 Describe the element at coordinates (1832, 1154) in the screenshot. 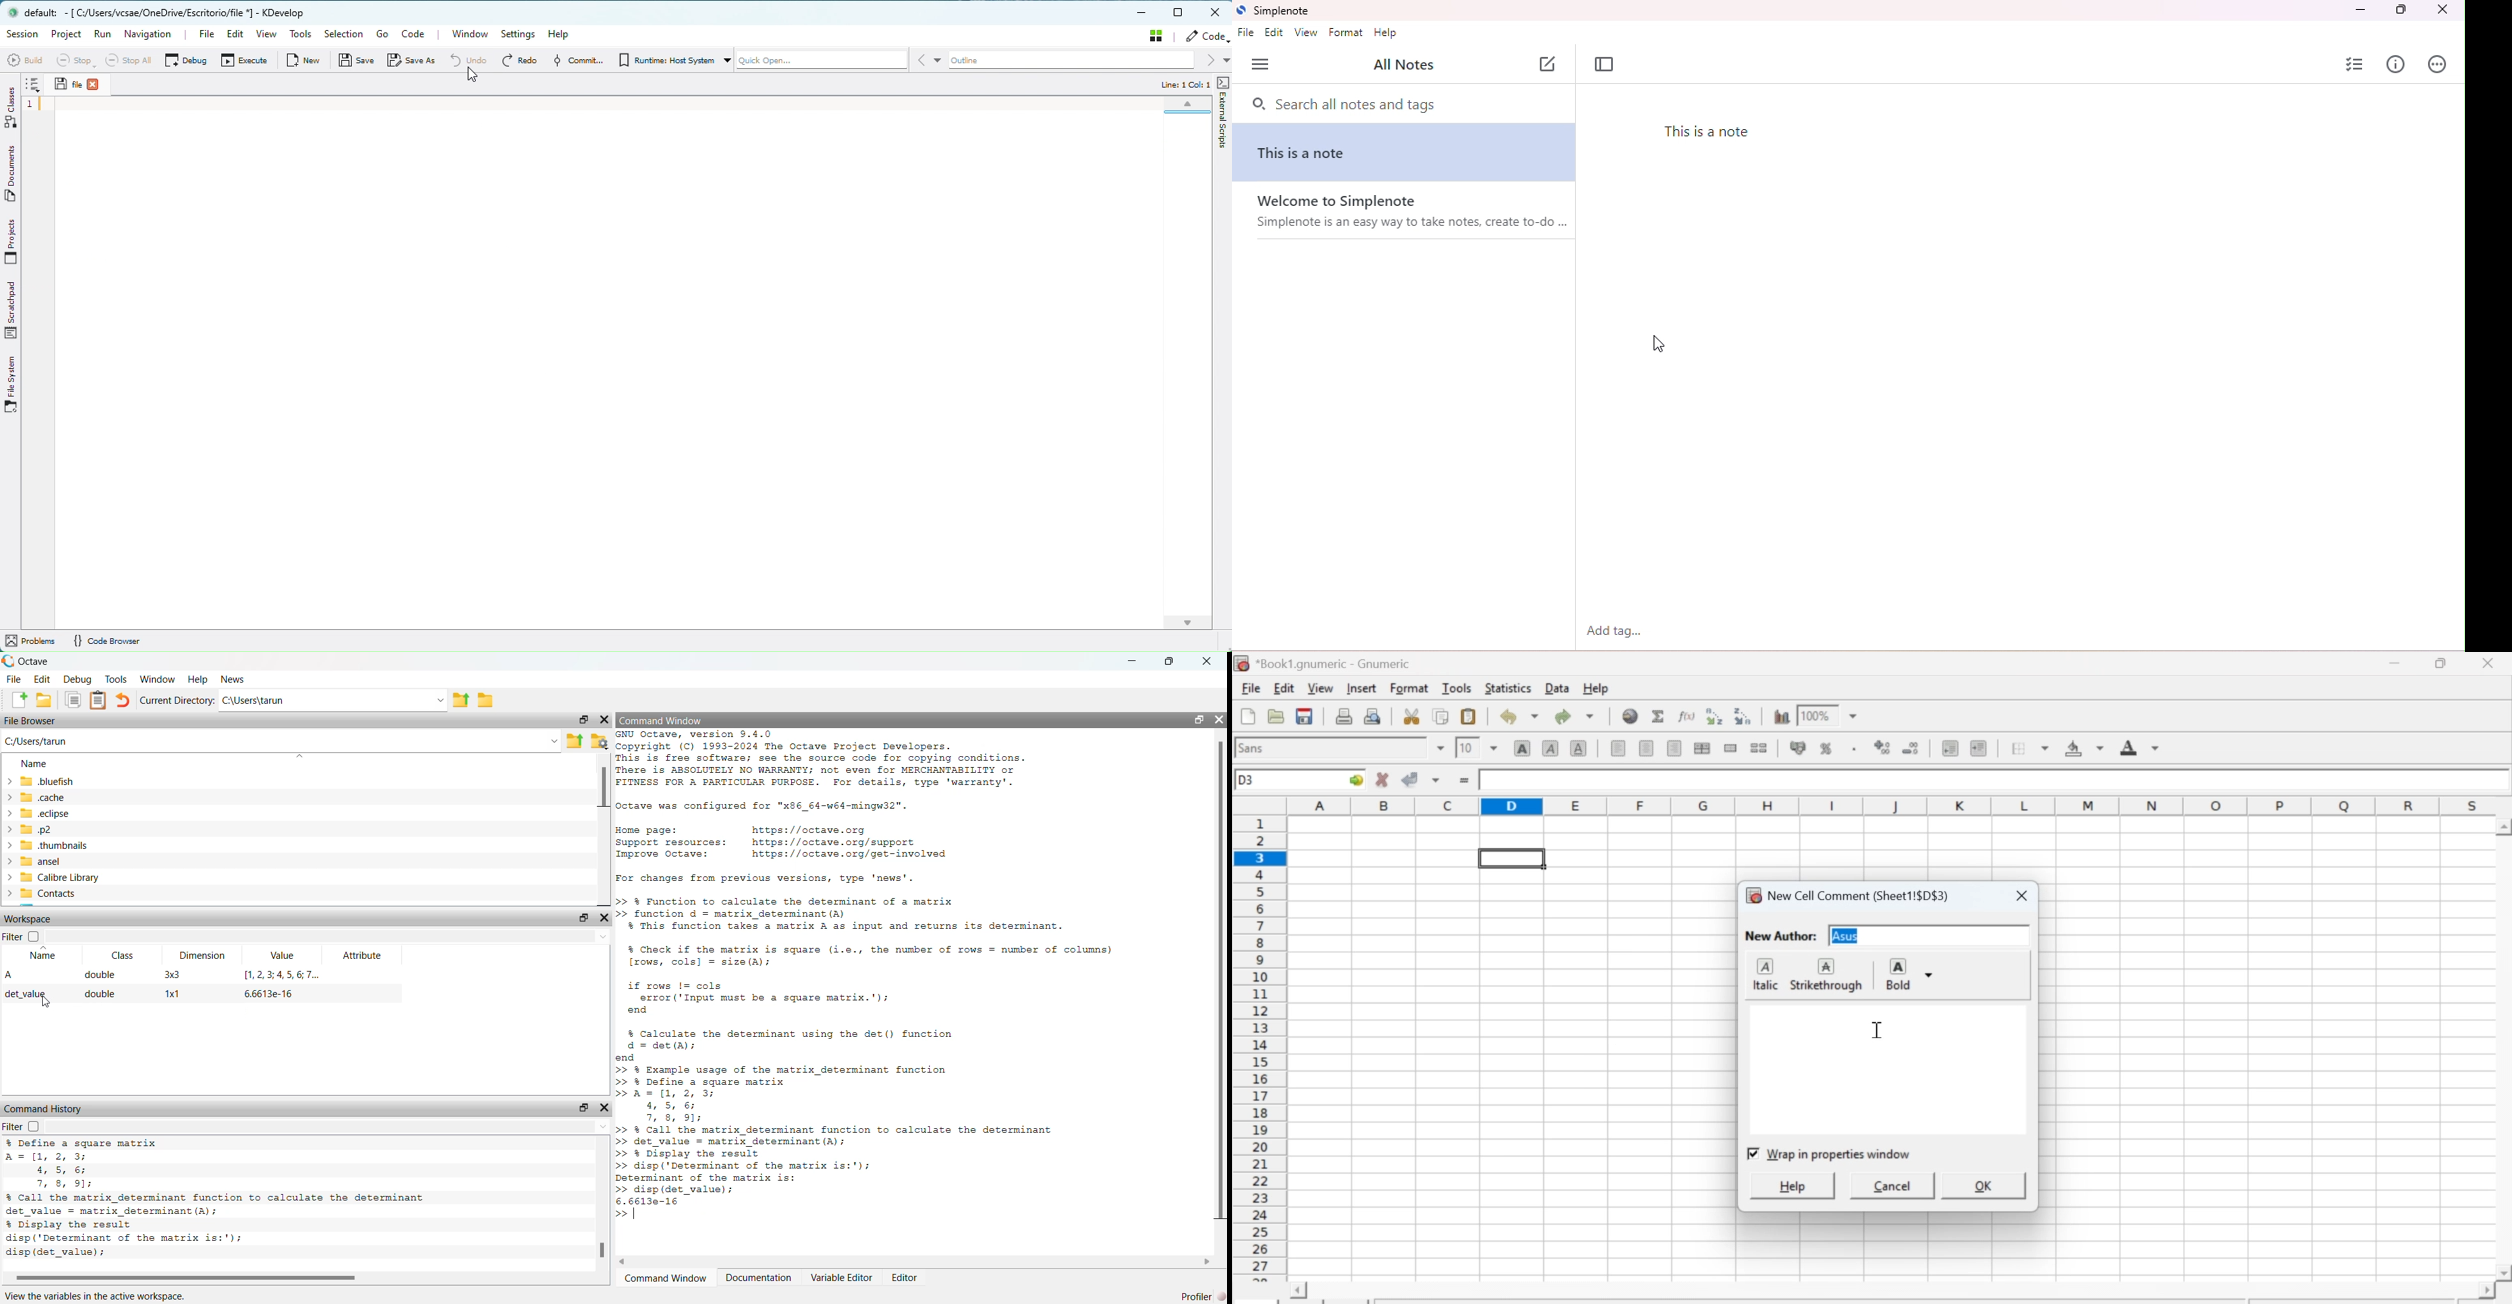

I see `checkbox` at that location.